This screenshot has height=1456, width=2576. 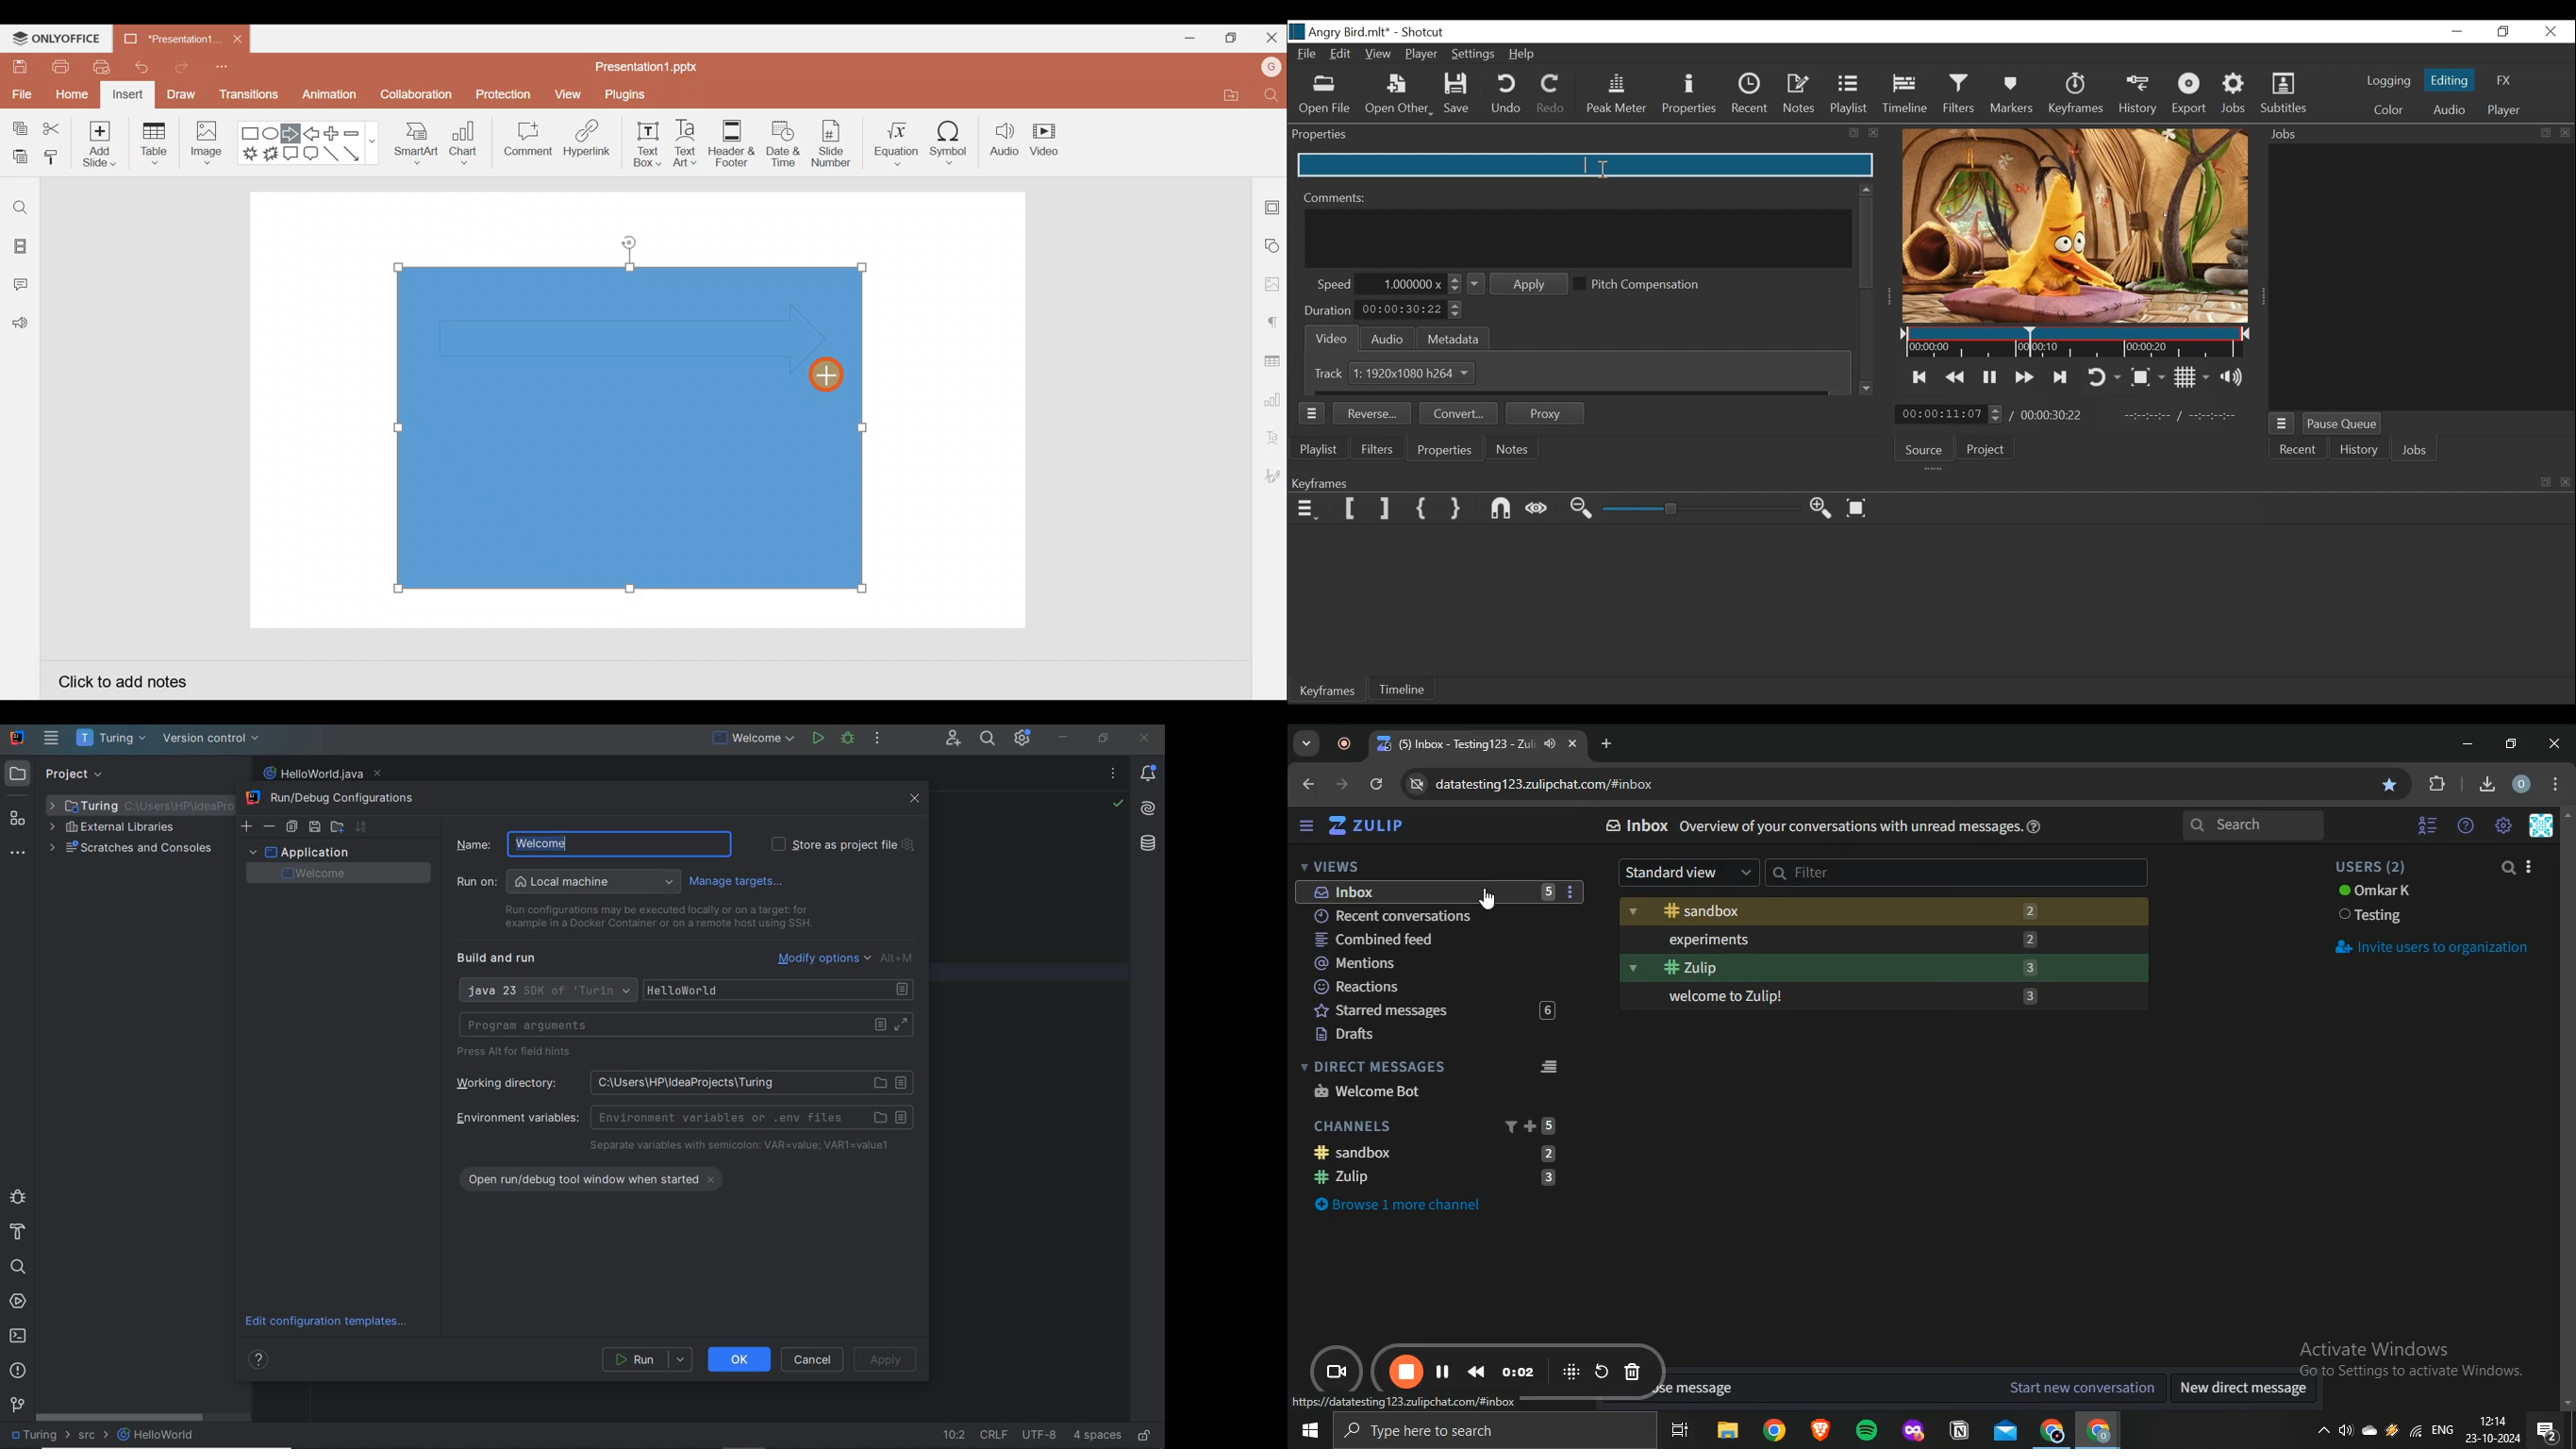 I want to click on Signature settings, so click(x=1270, y=478).